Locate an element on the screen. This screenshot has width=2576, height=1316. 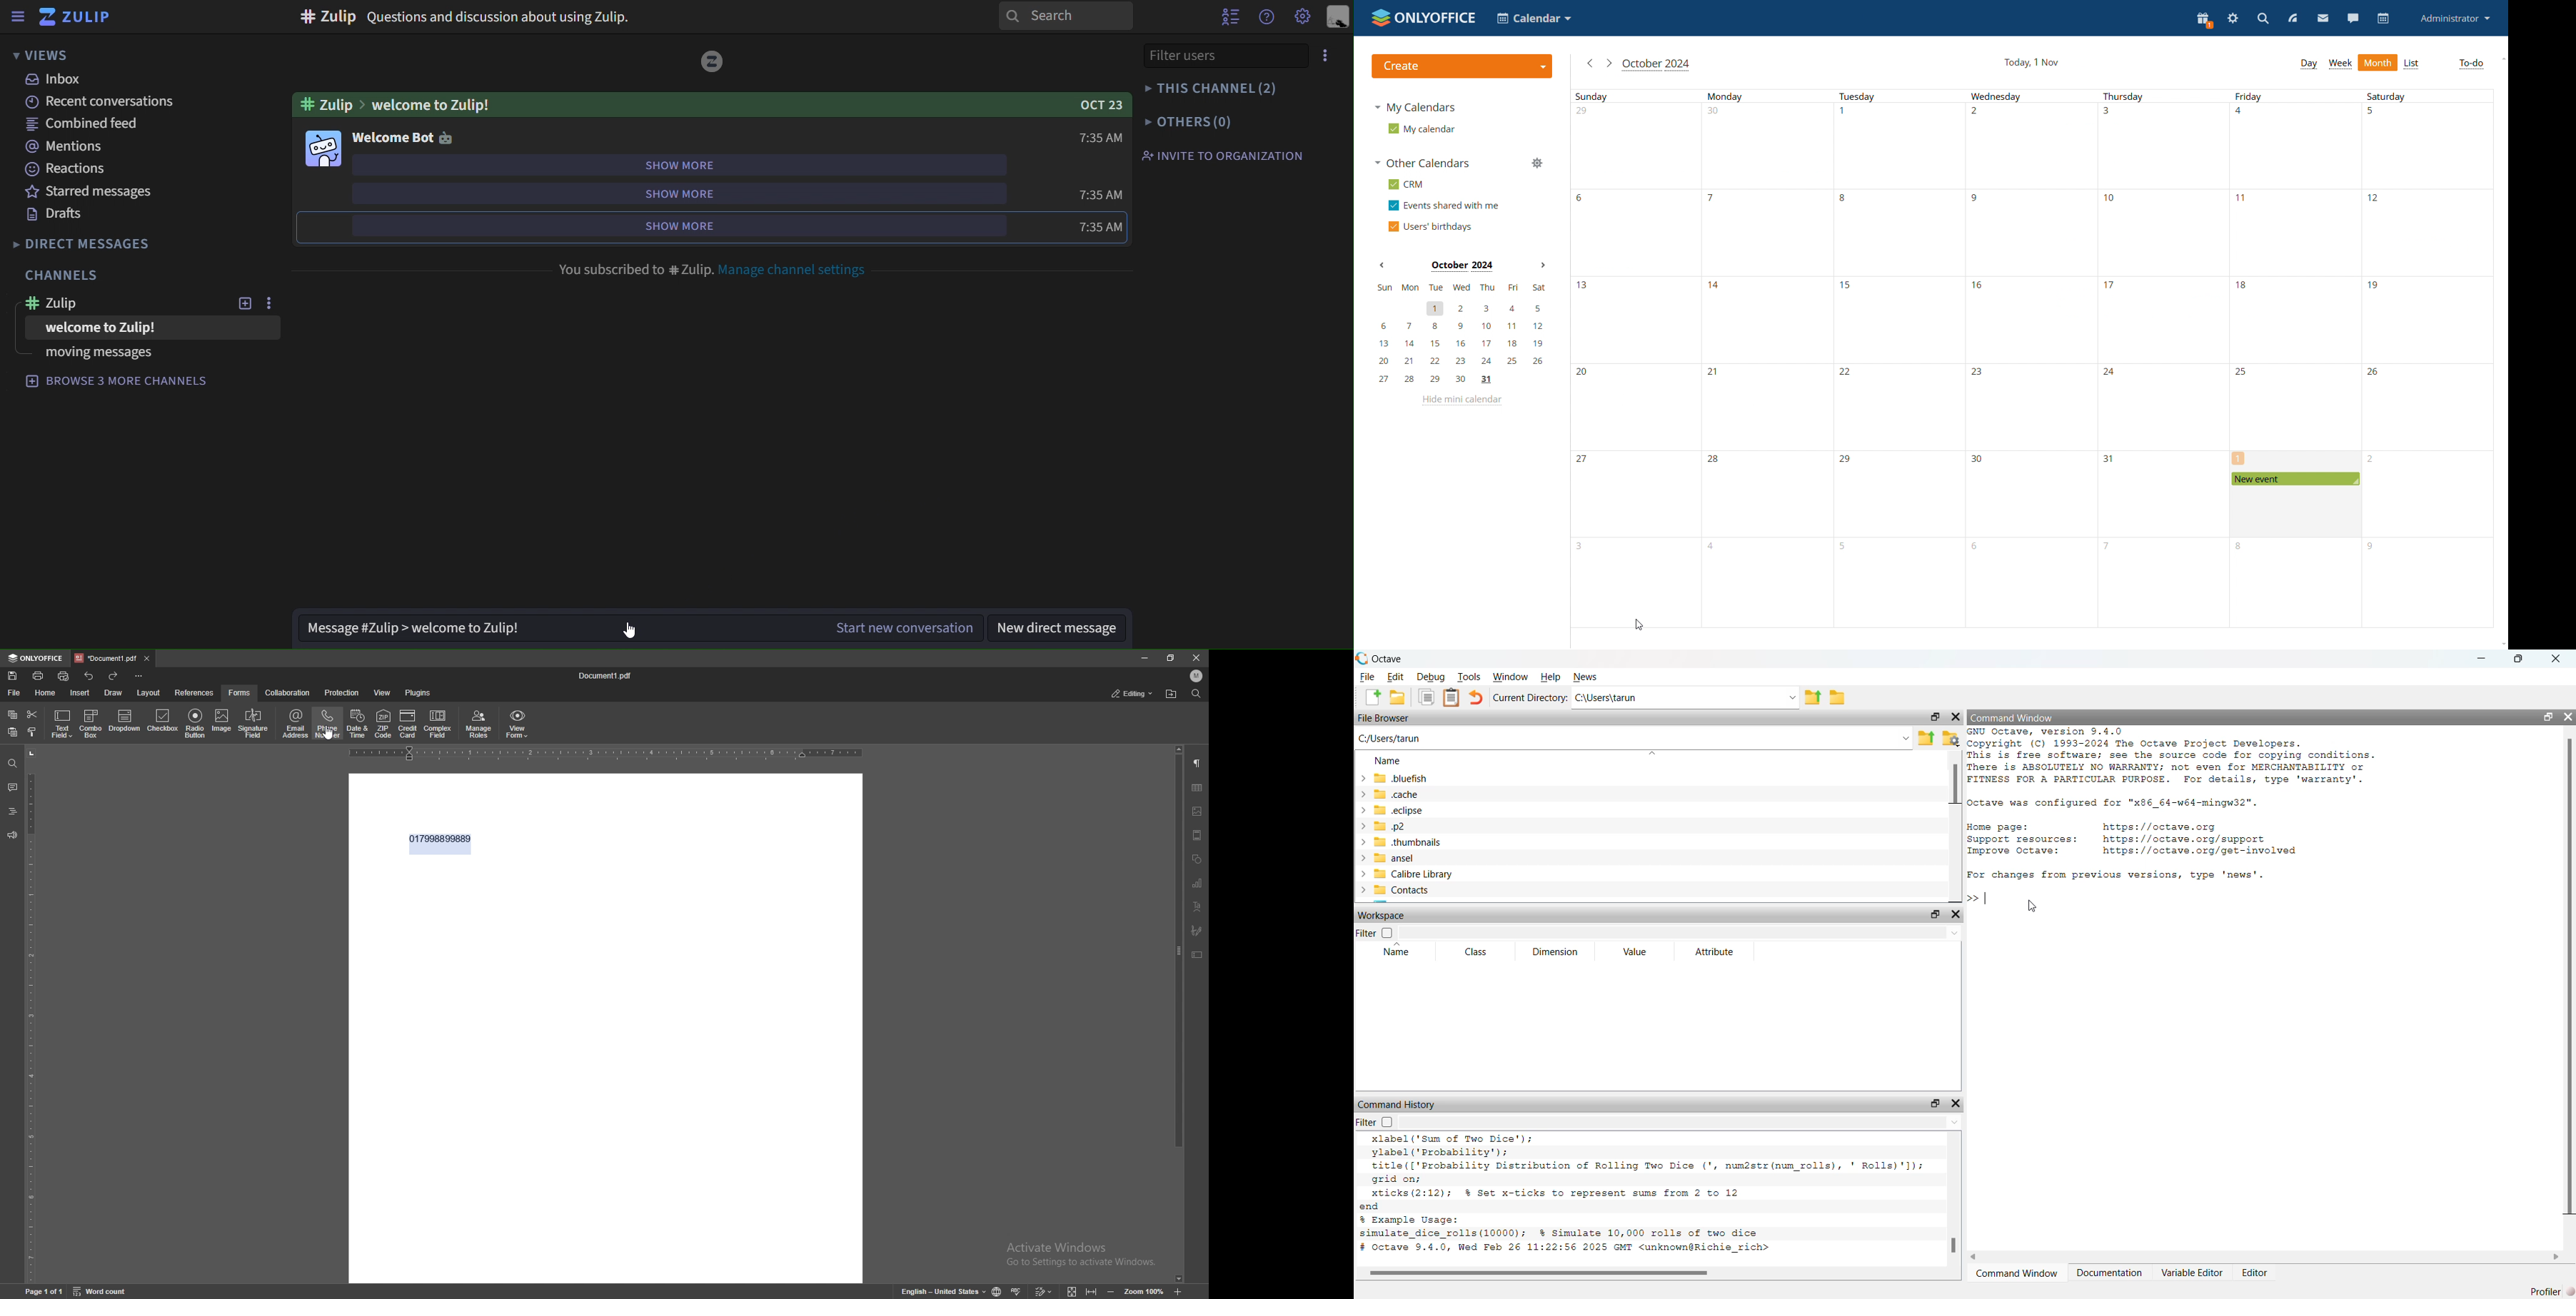
close is located at coordinates (146, 659).